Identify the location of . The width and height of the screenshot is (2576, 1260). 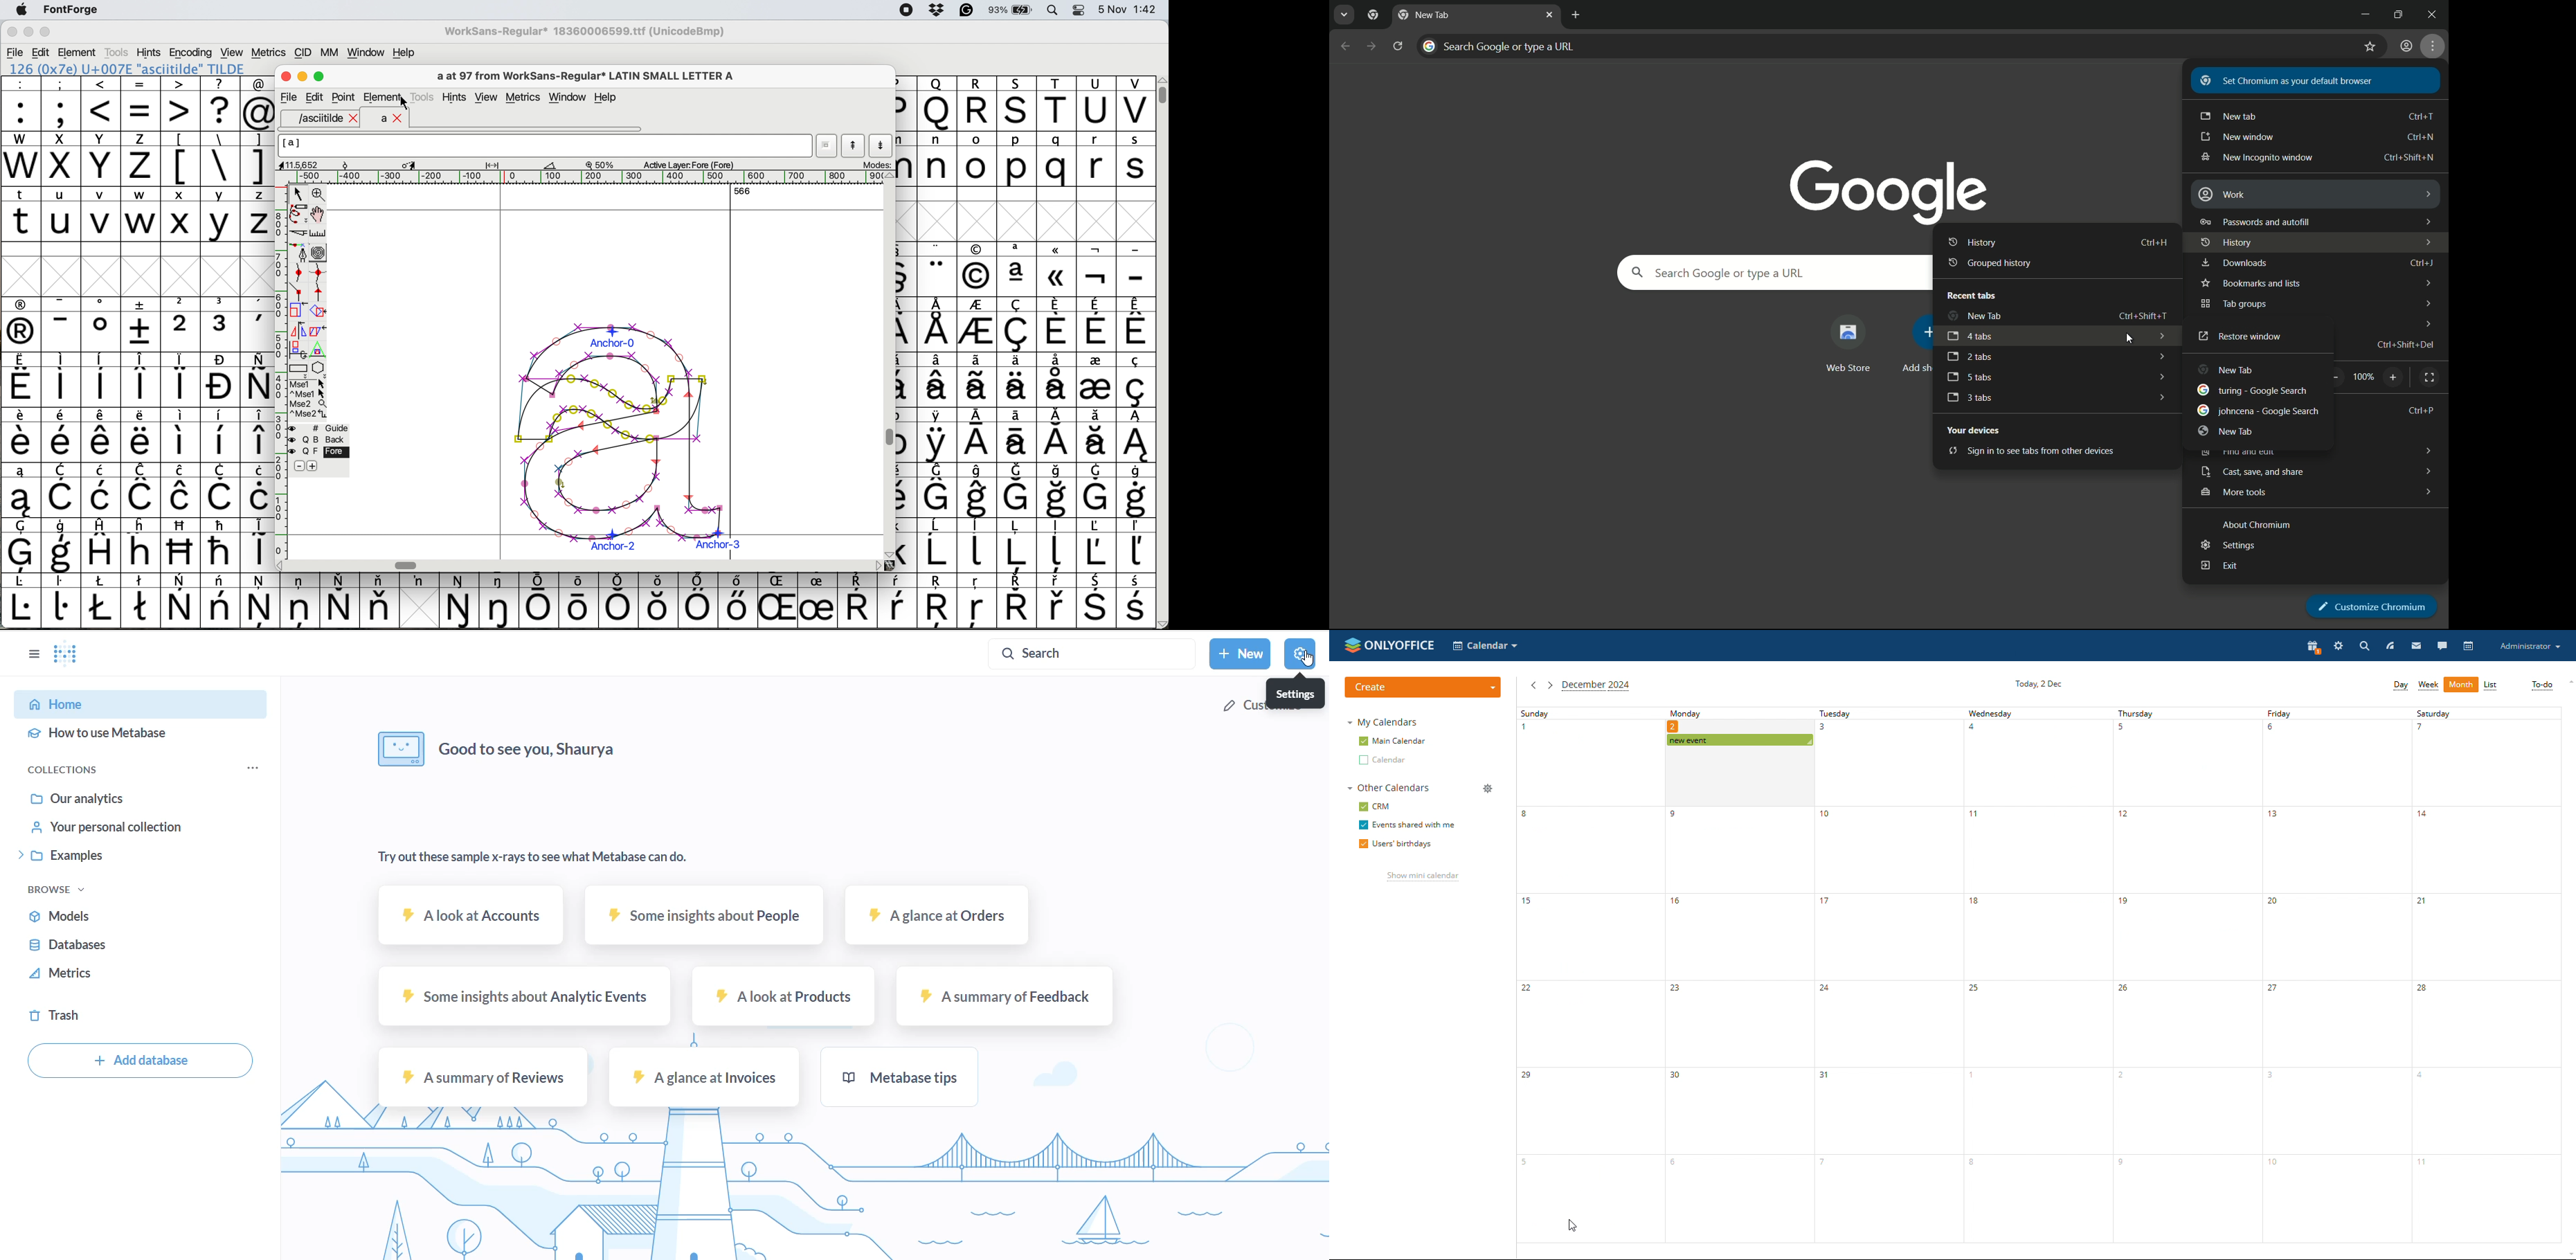
(1595, 685).